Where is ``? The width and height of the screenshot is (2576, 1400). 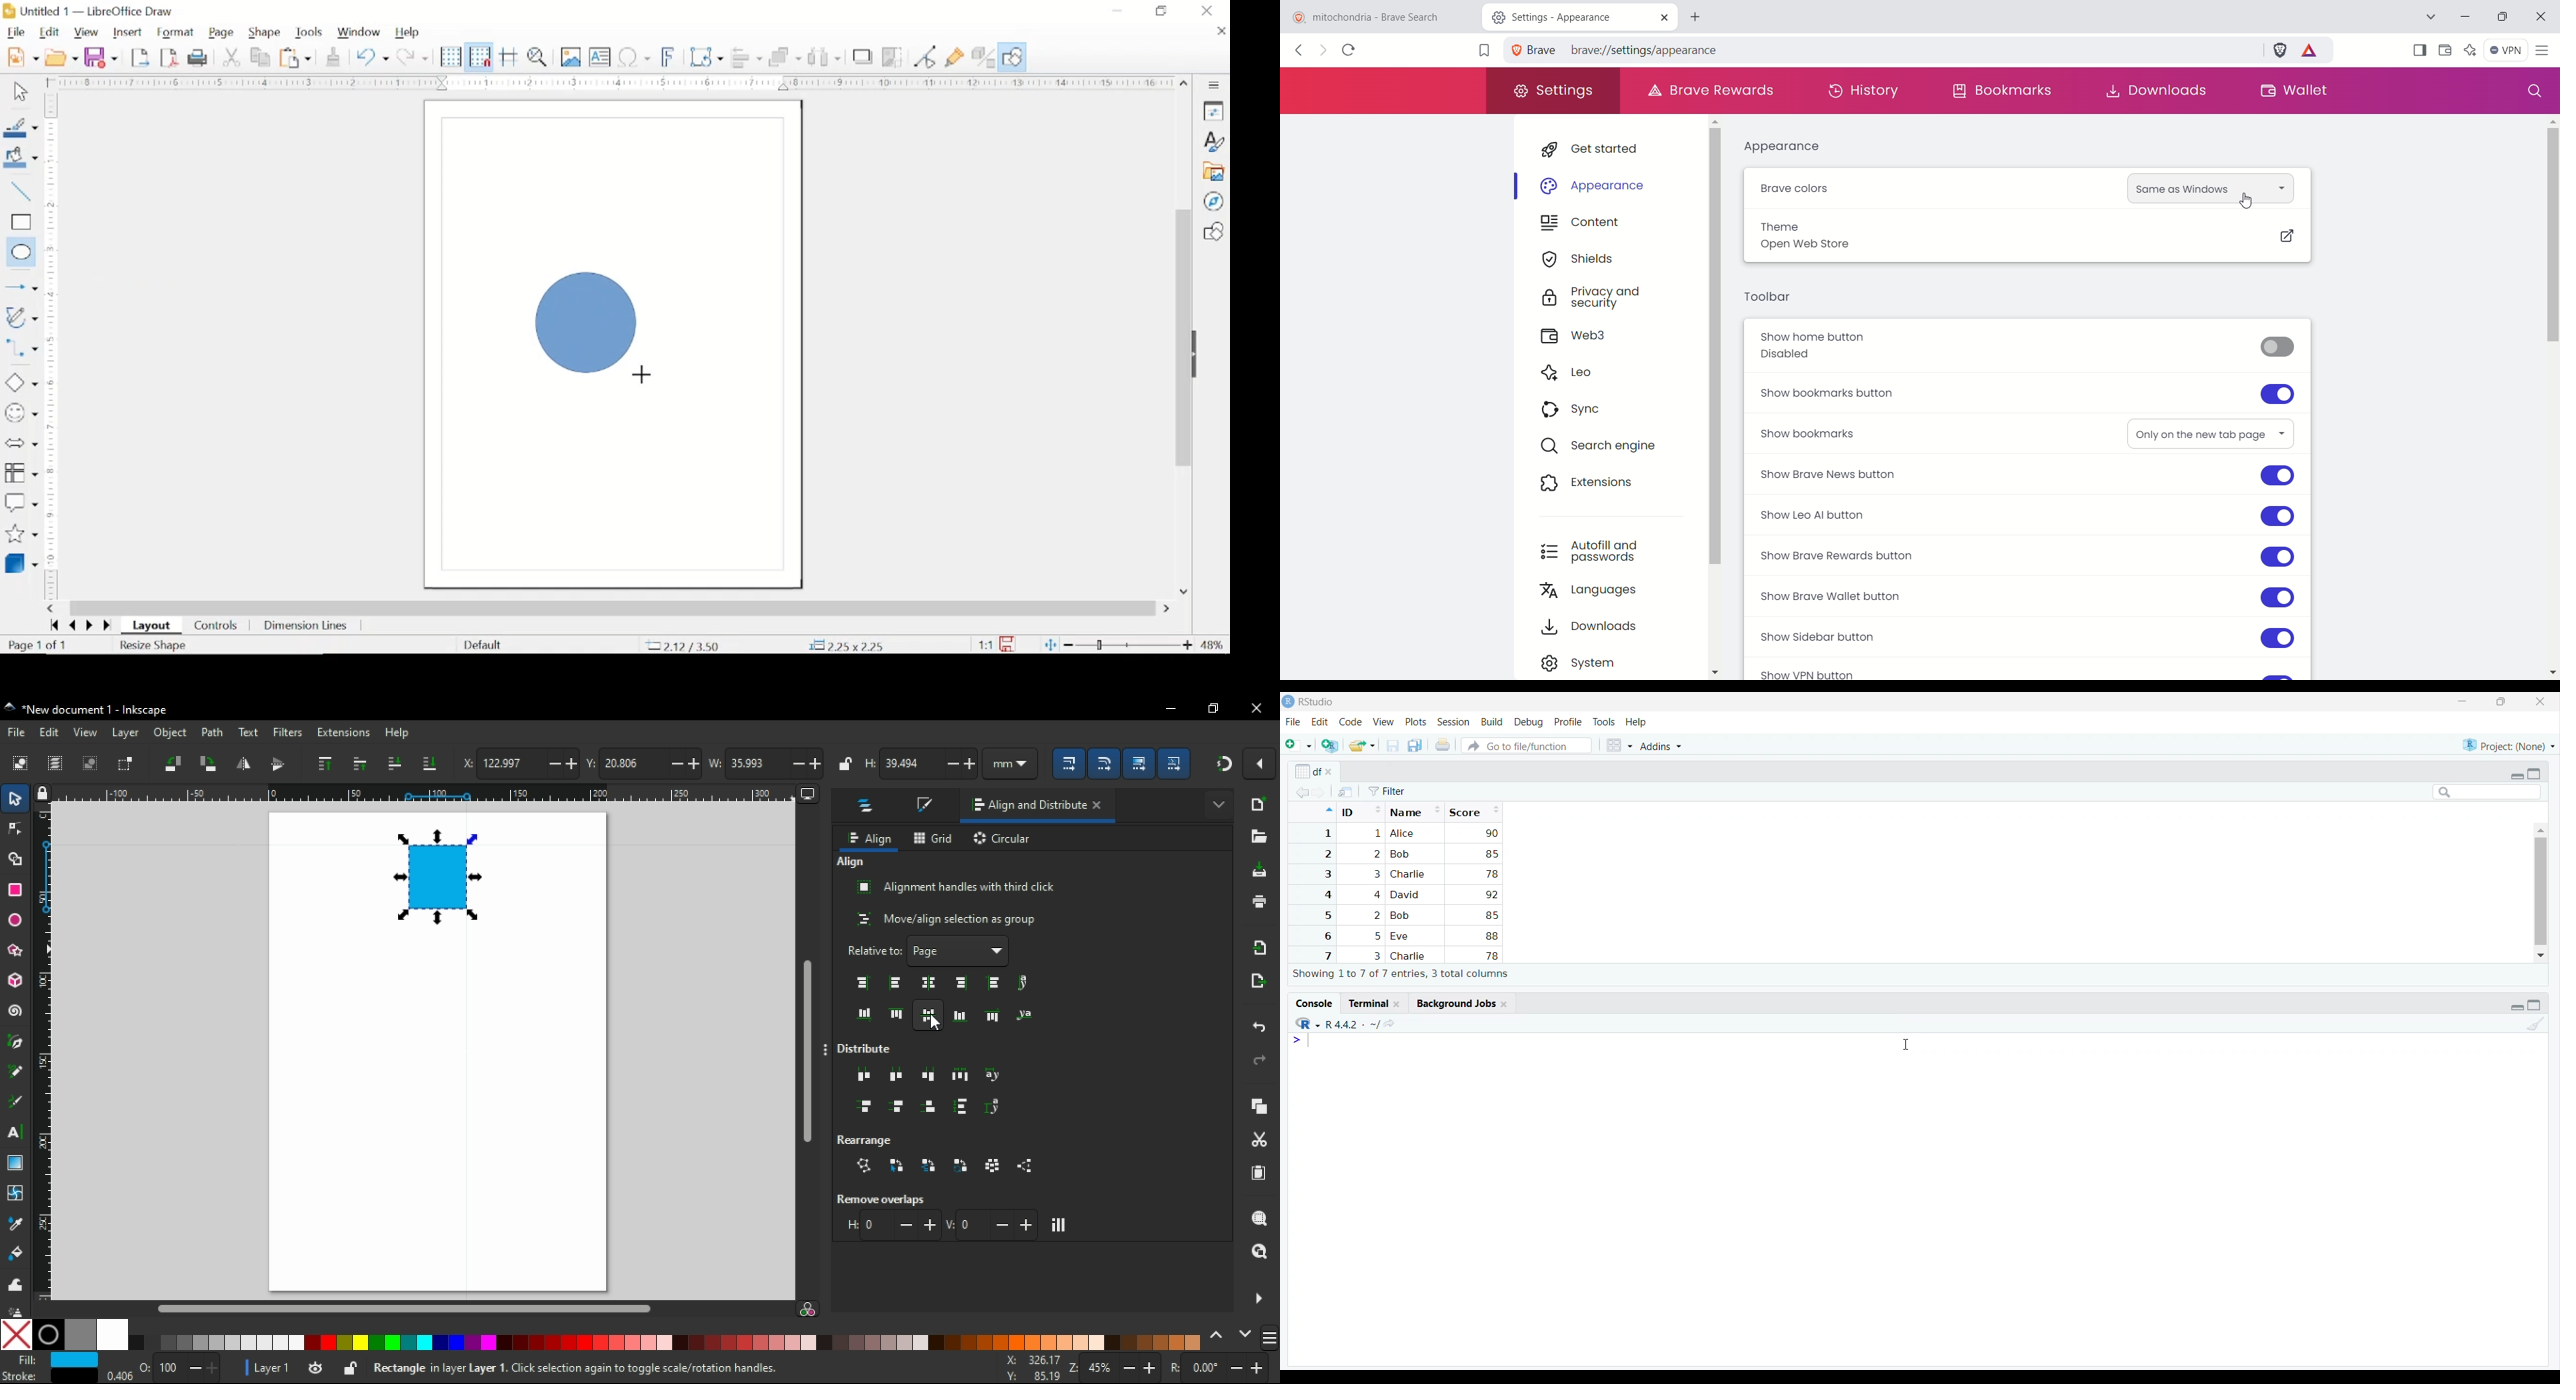
 is located at coordinates (18, 284).